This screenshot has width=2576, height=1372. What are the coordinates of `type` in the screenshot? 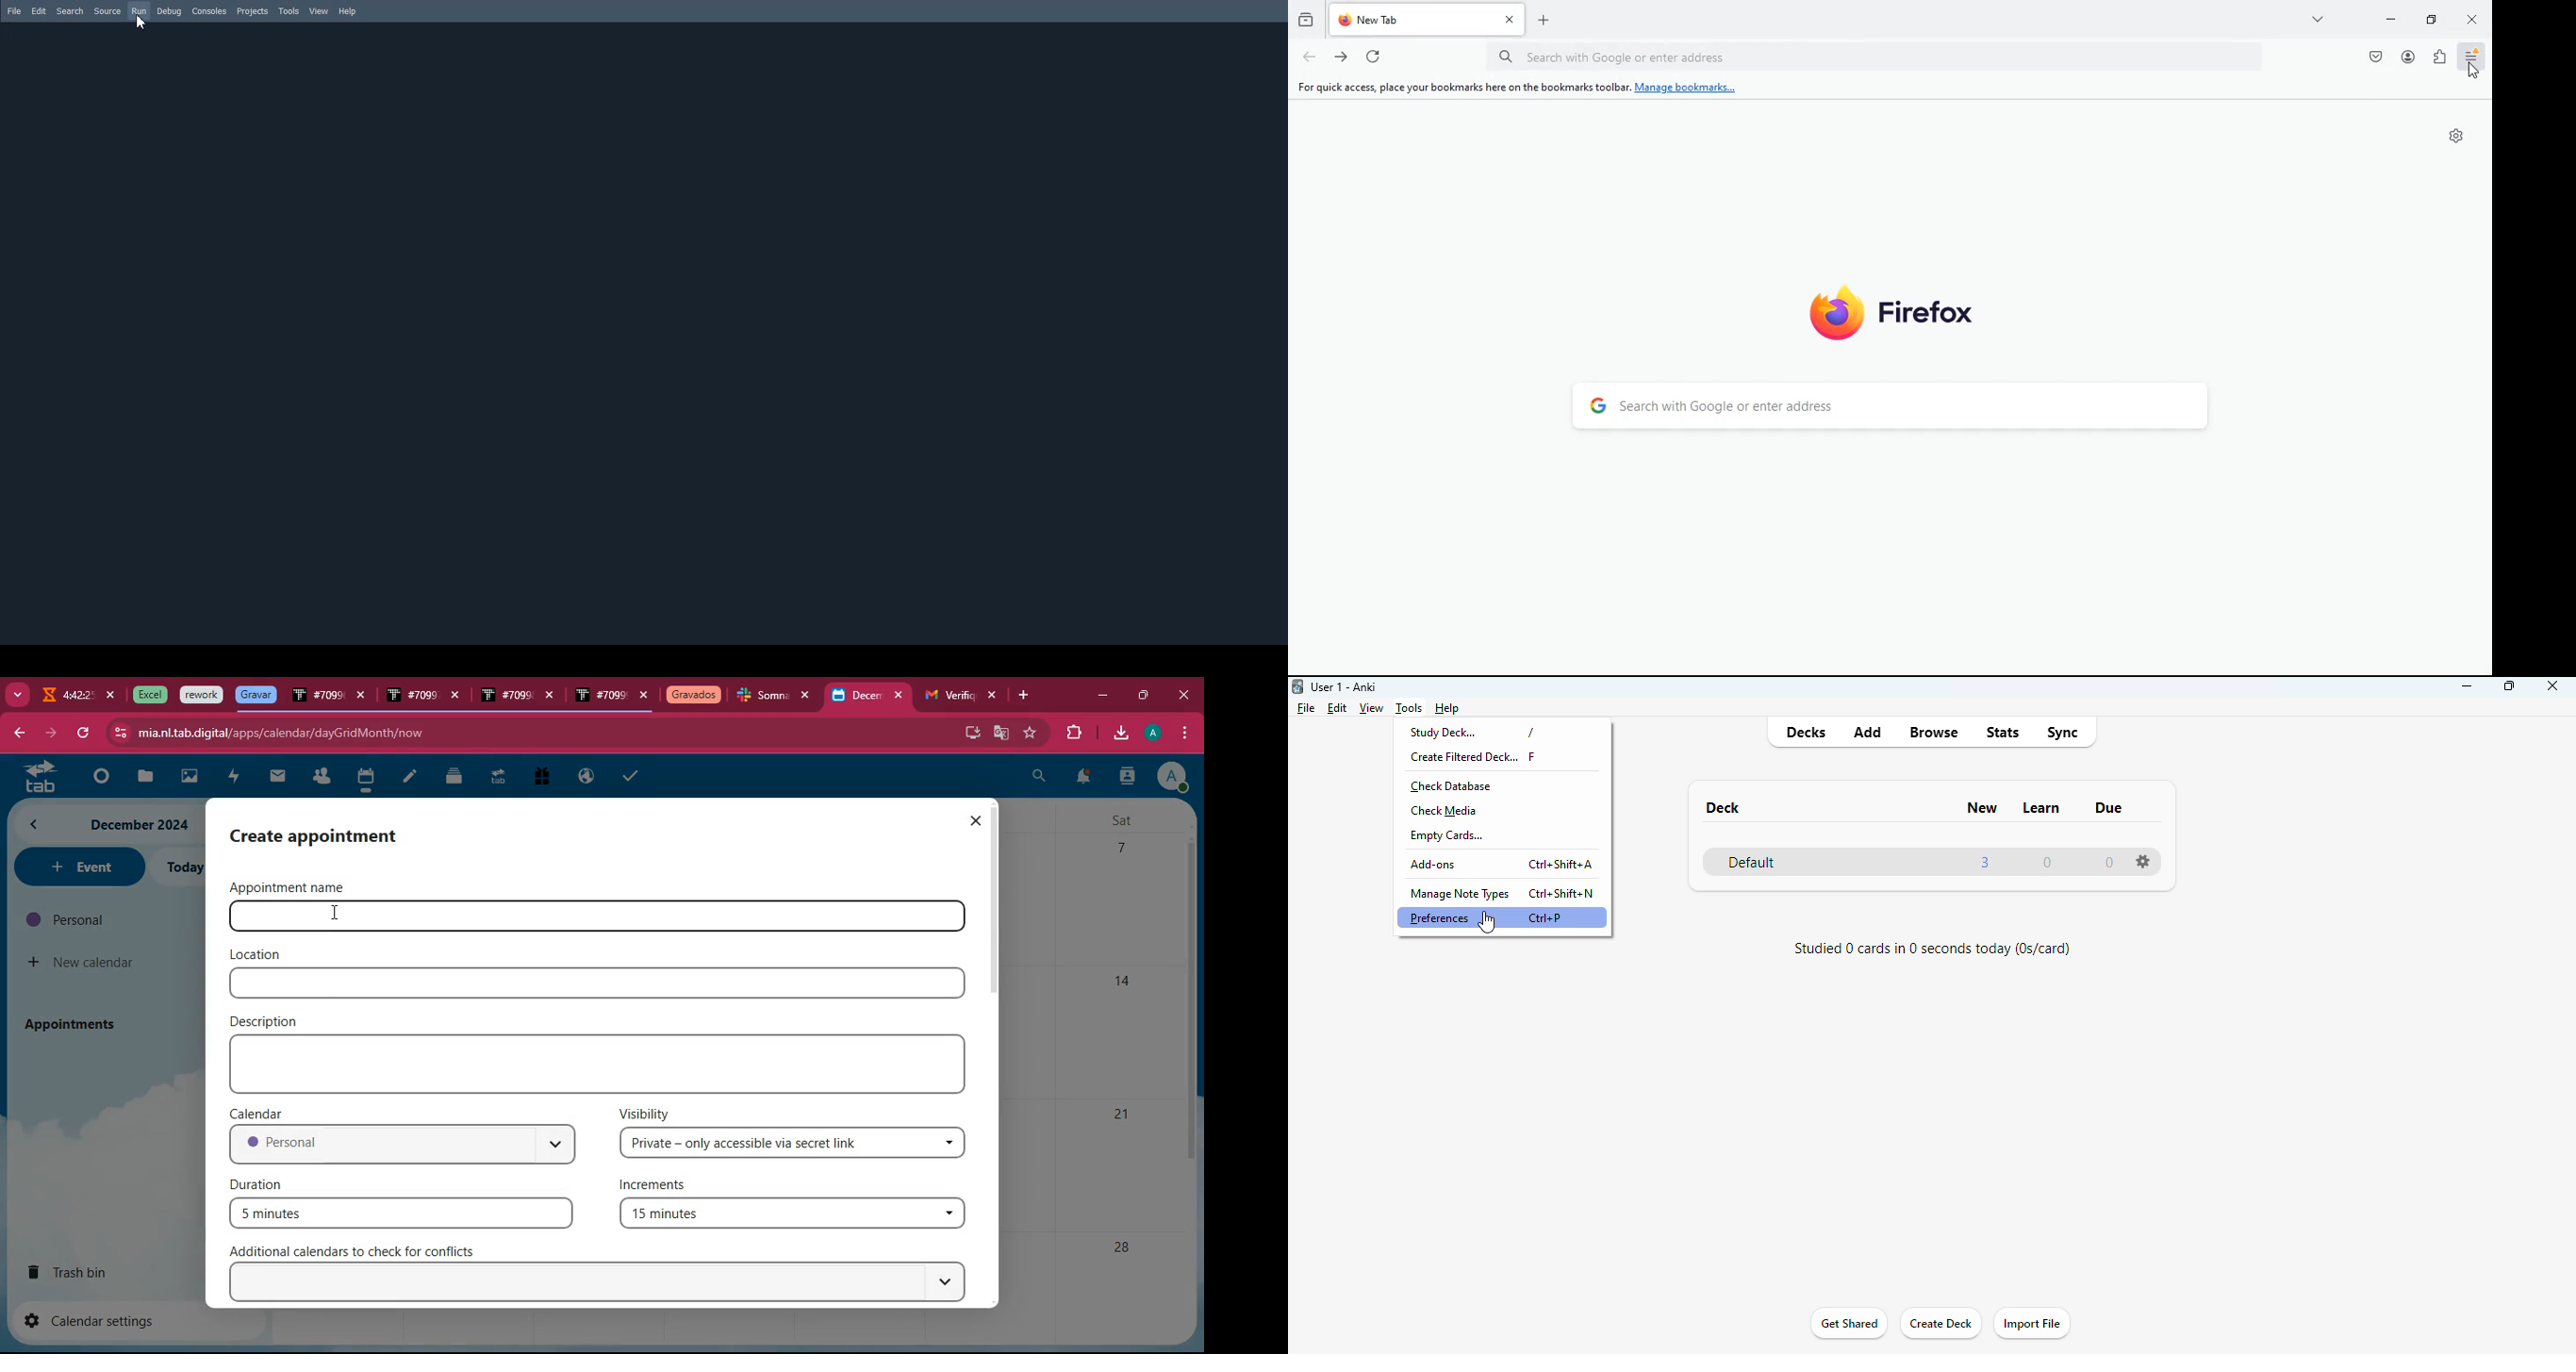 It's located at (662, 918).